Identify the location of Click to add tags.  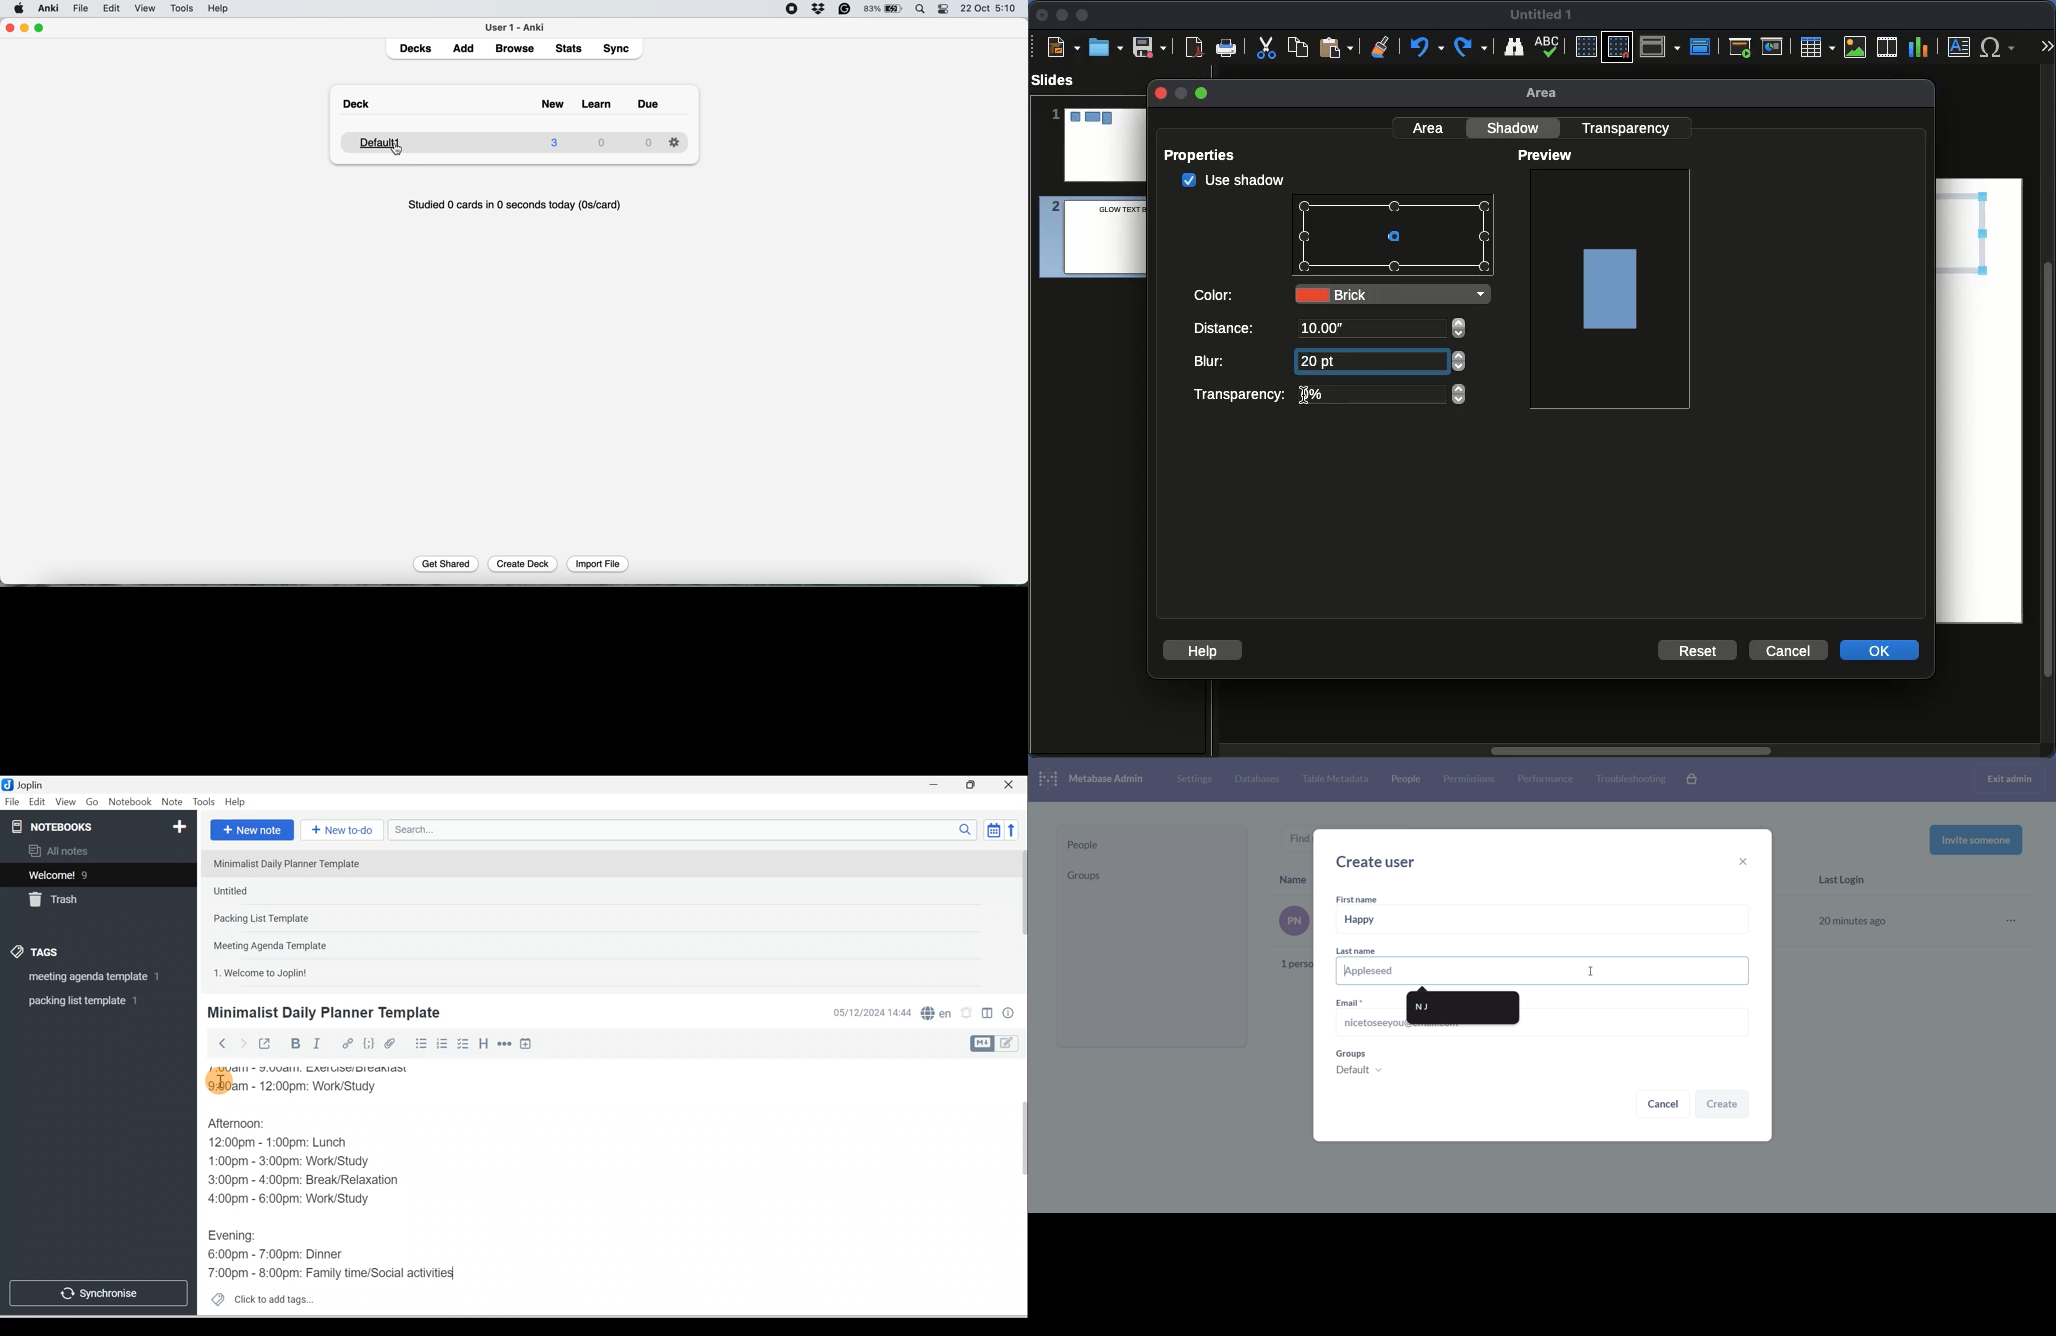
(258, 1298).